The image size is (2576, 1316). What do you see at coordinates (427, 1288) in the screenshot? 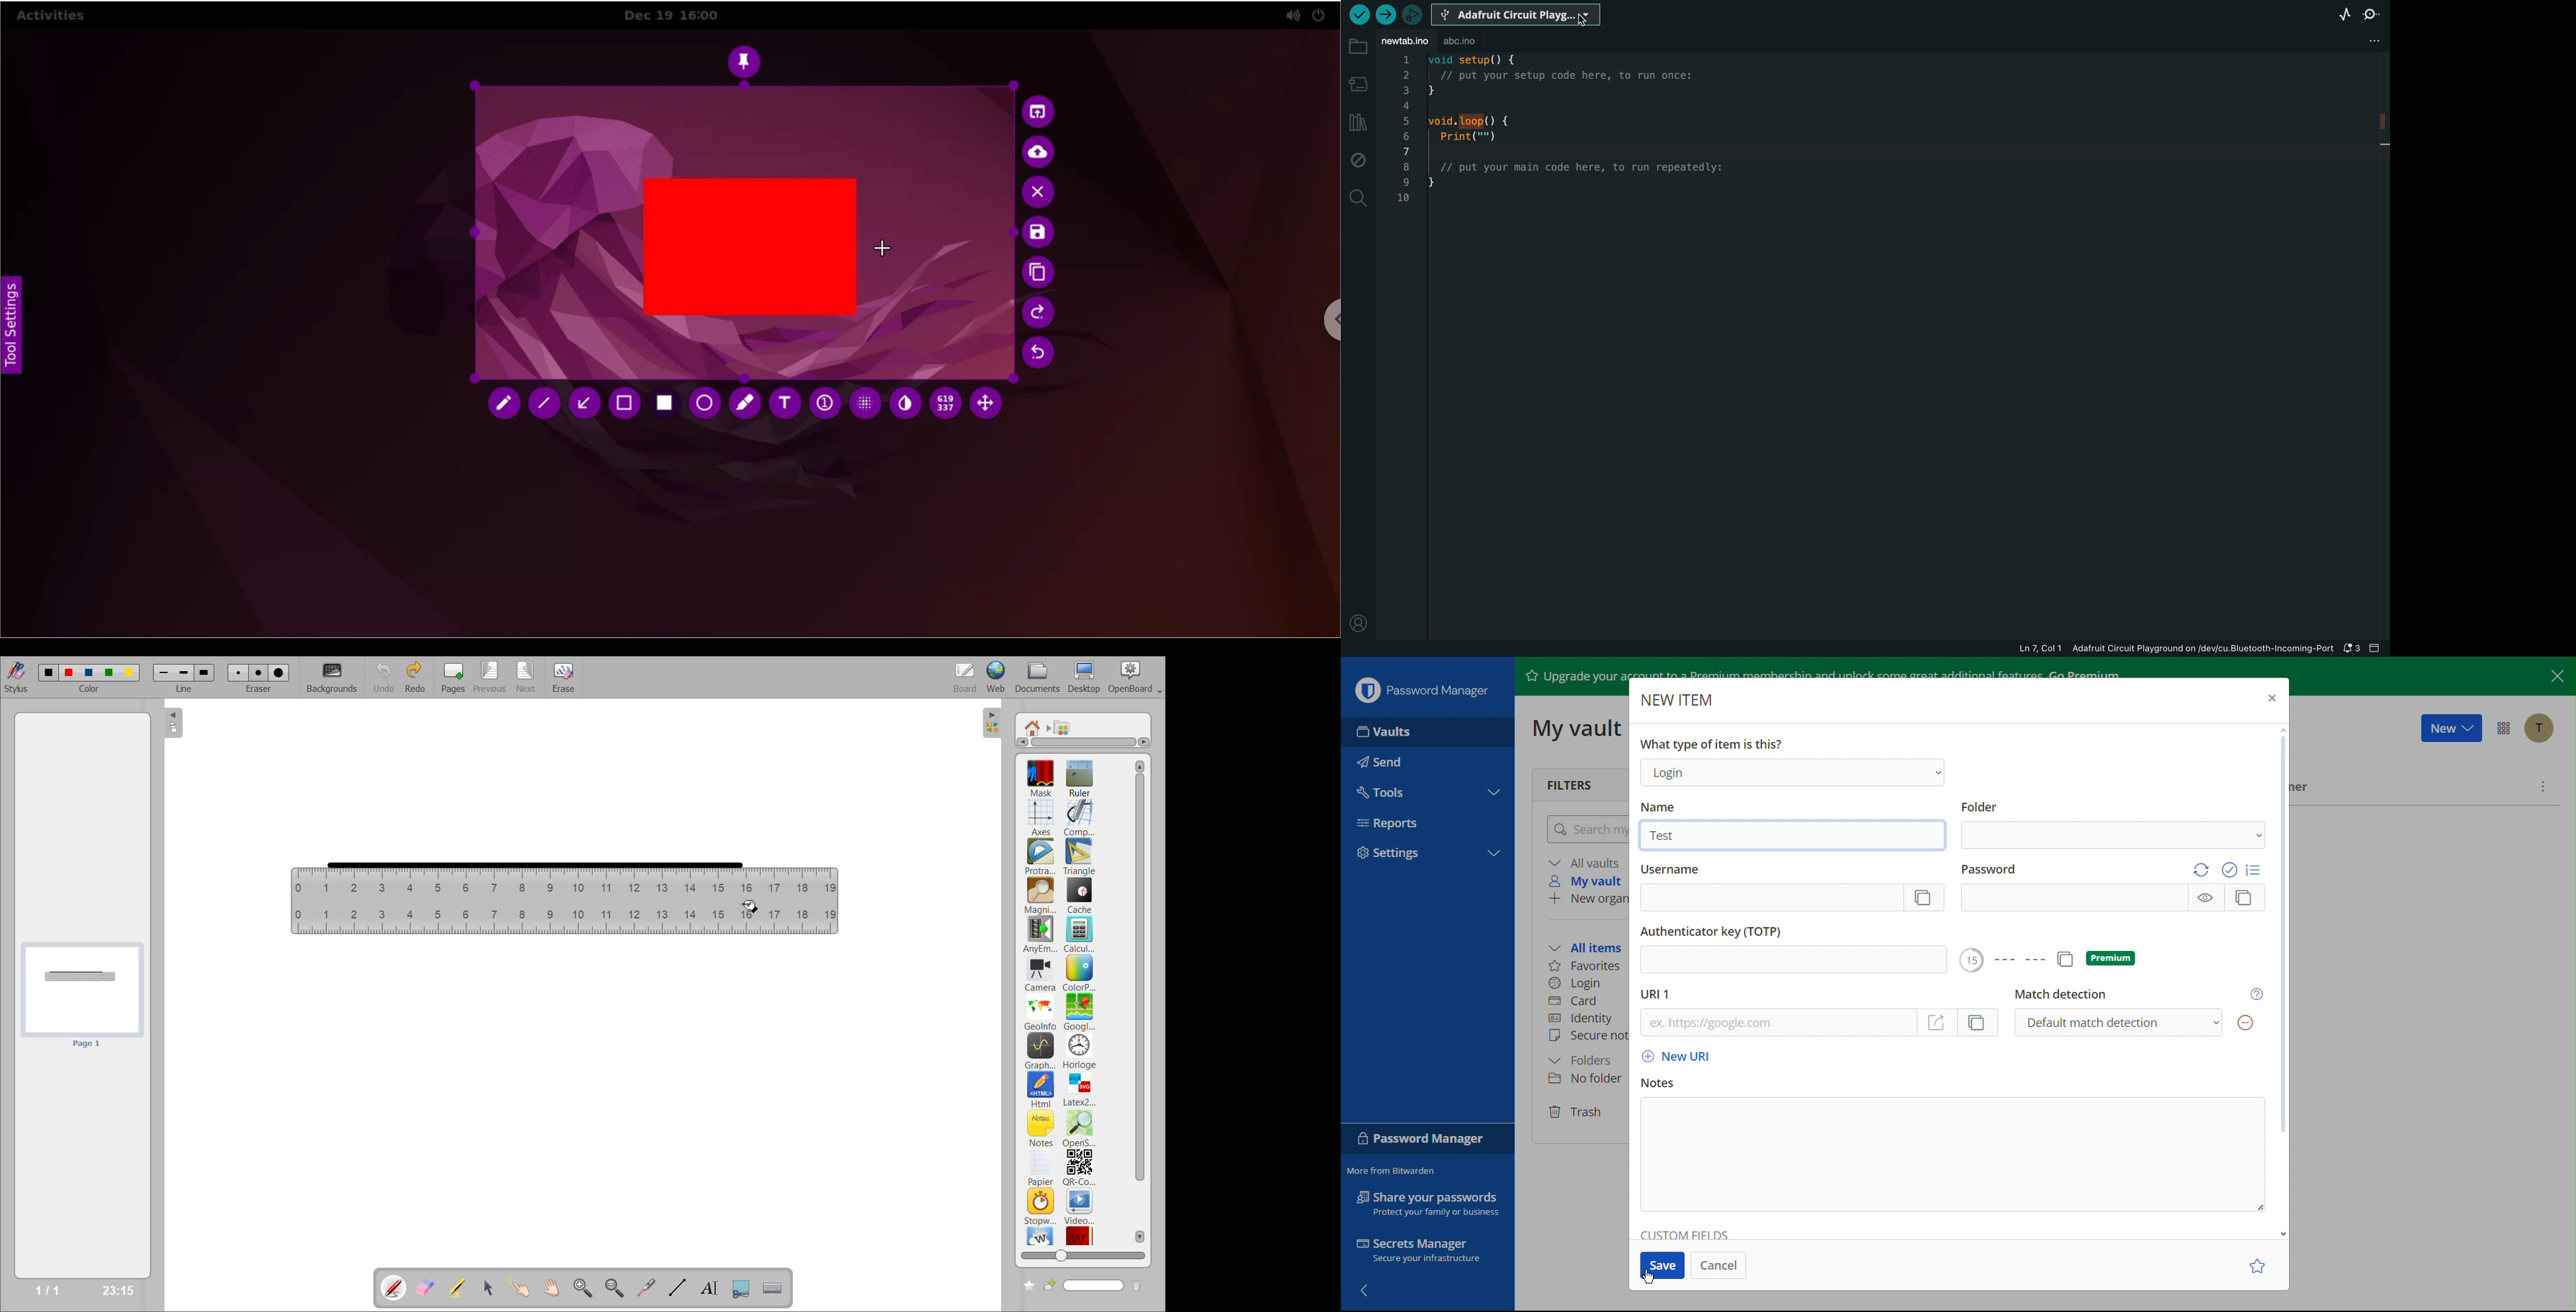
I see `erase annotation` at bounding box center [427, 1288].